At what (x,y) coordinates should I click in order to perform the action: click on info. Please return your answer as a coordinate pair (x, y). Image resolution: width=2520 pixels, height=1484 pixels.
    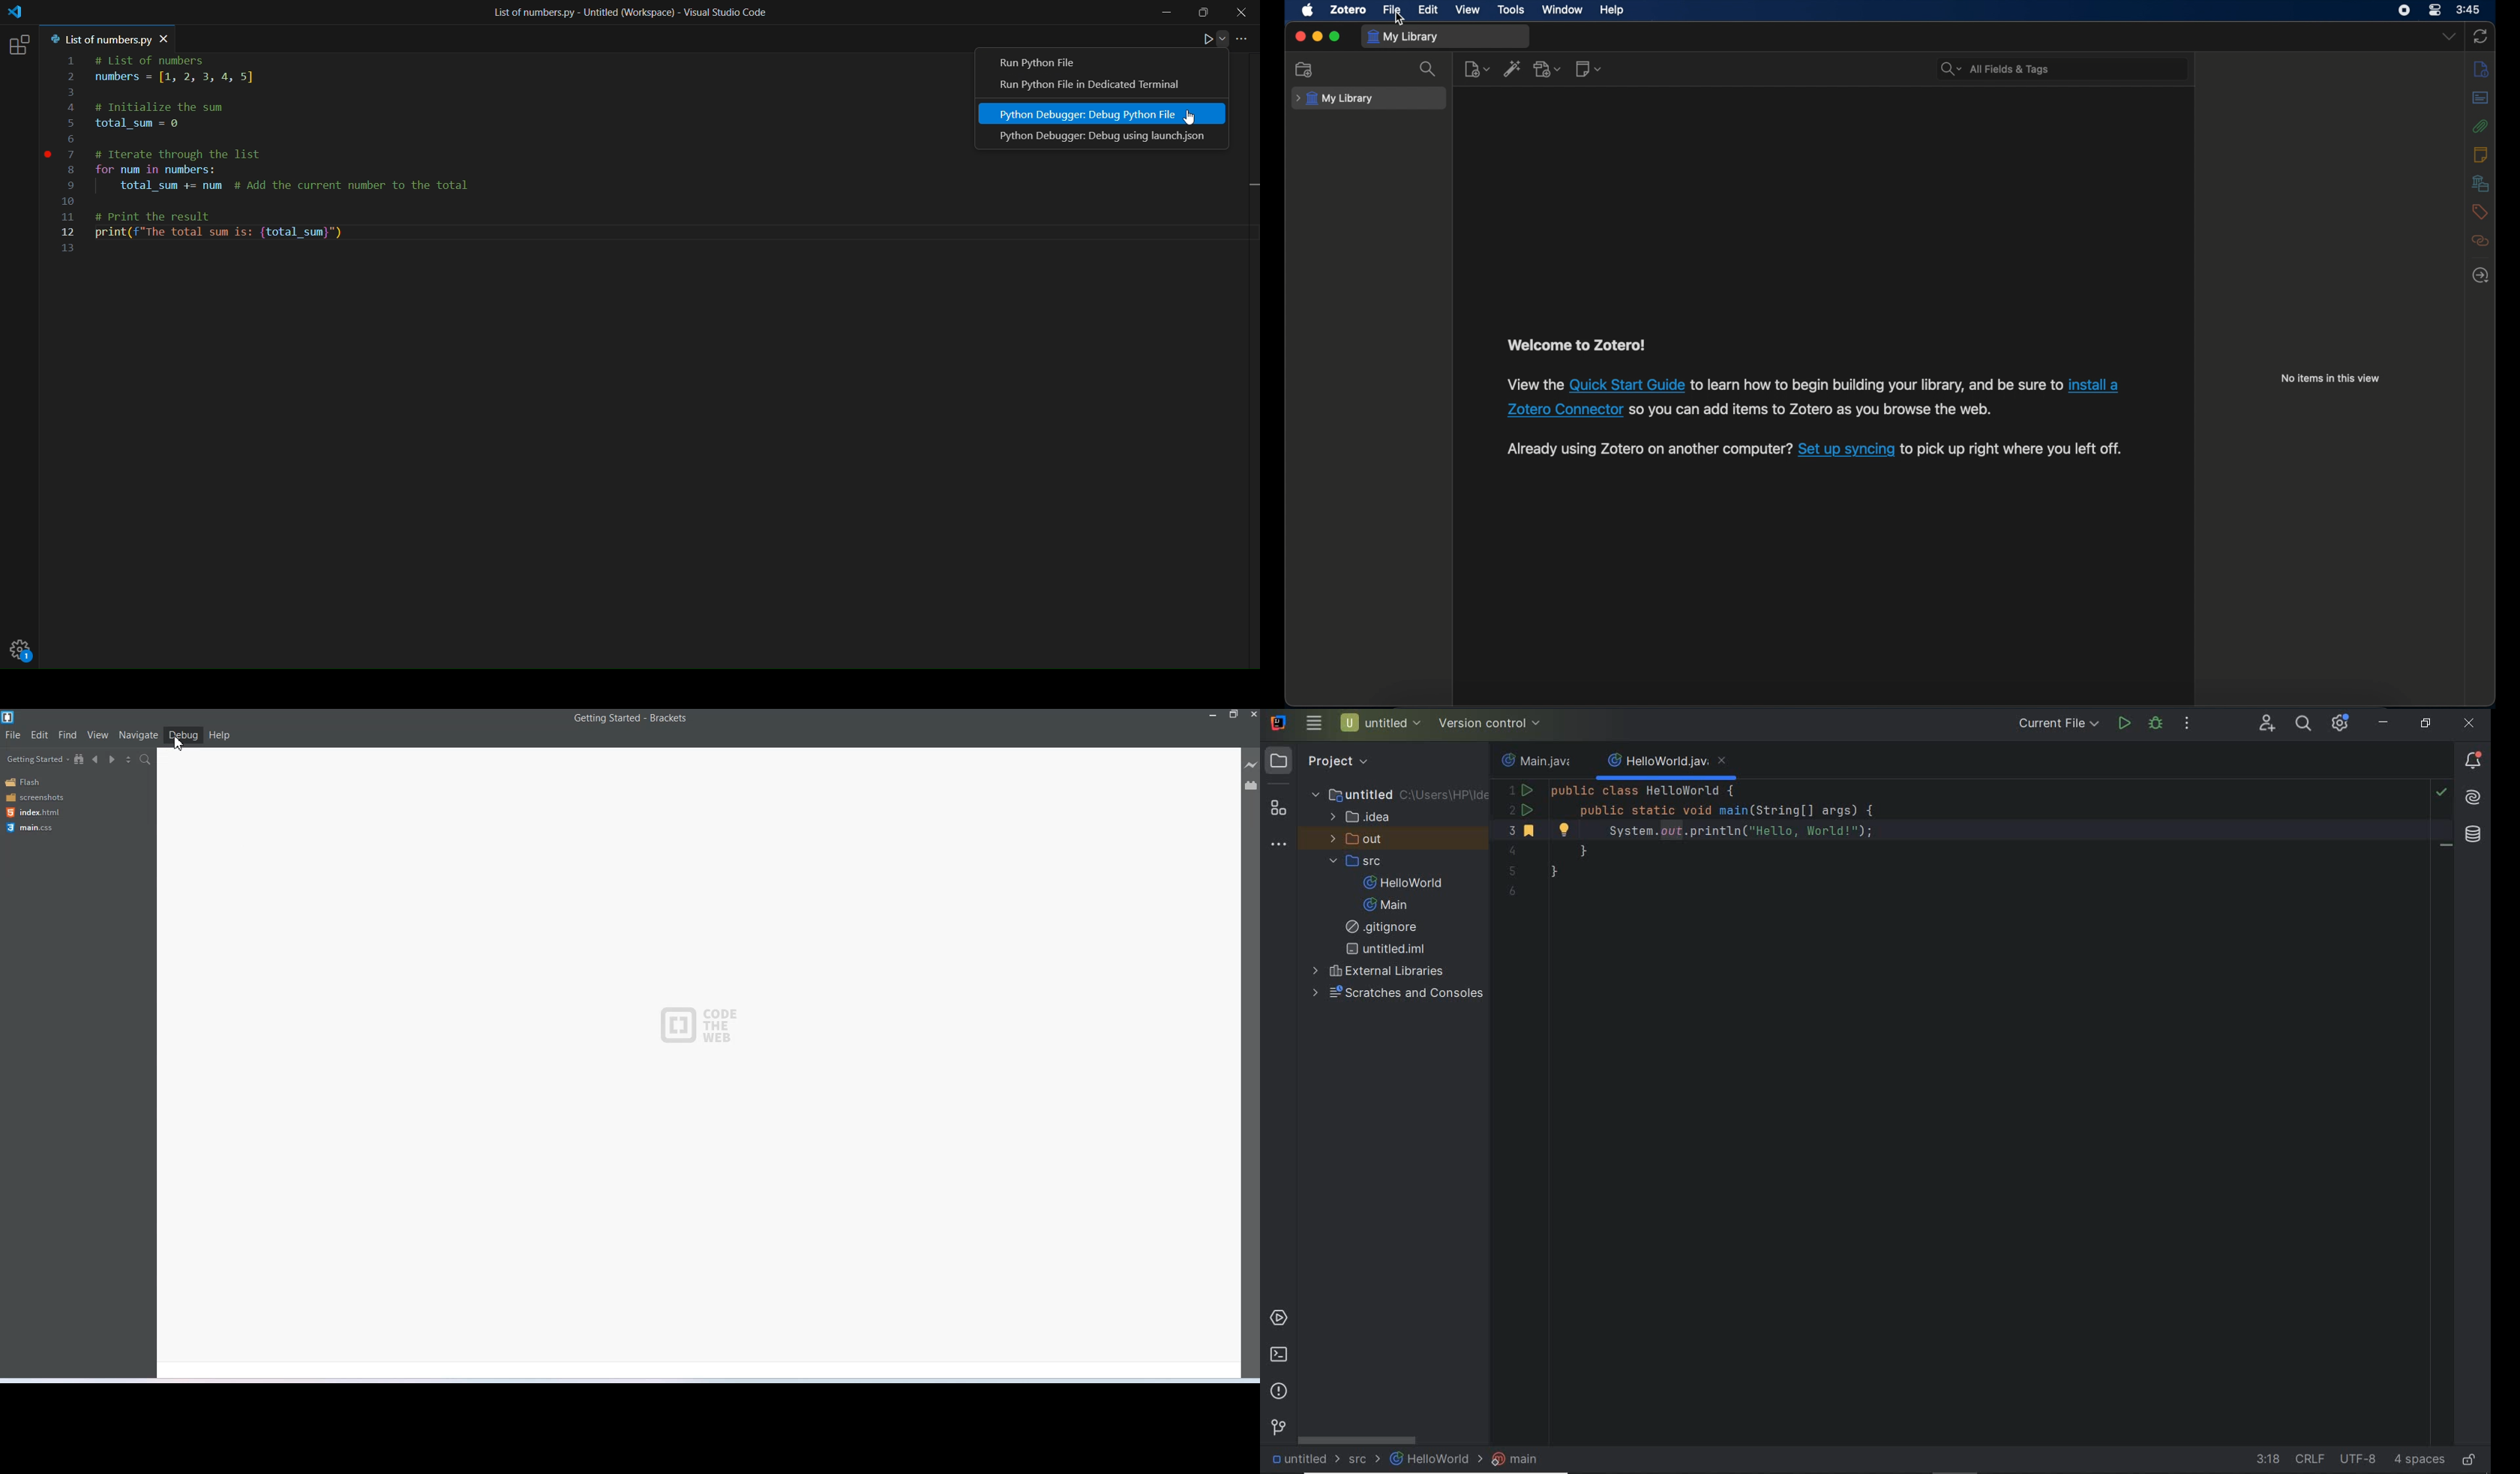
    Looking at the image, I should click on (2482, 68).